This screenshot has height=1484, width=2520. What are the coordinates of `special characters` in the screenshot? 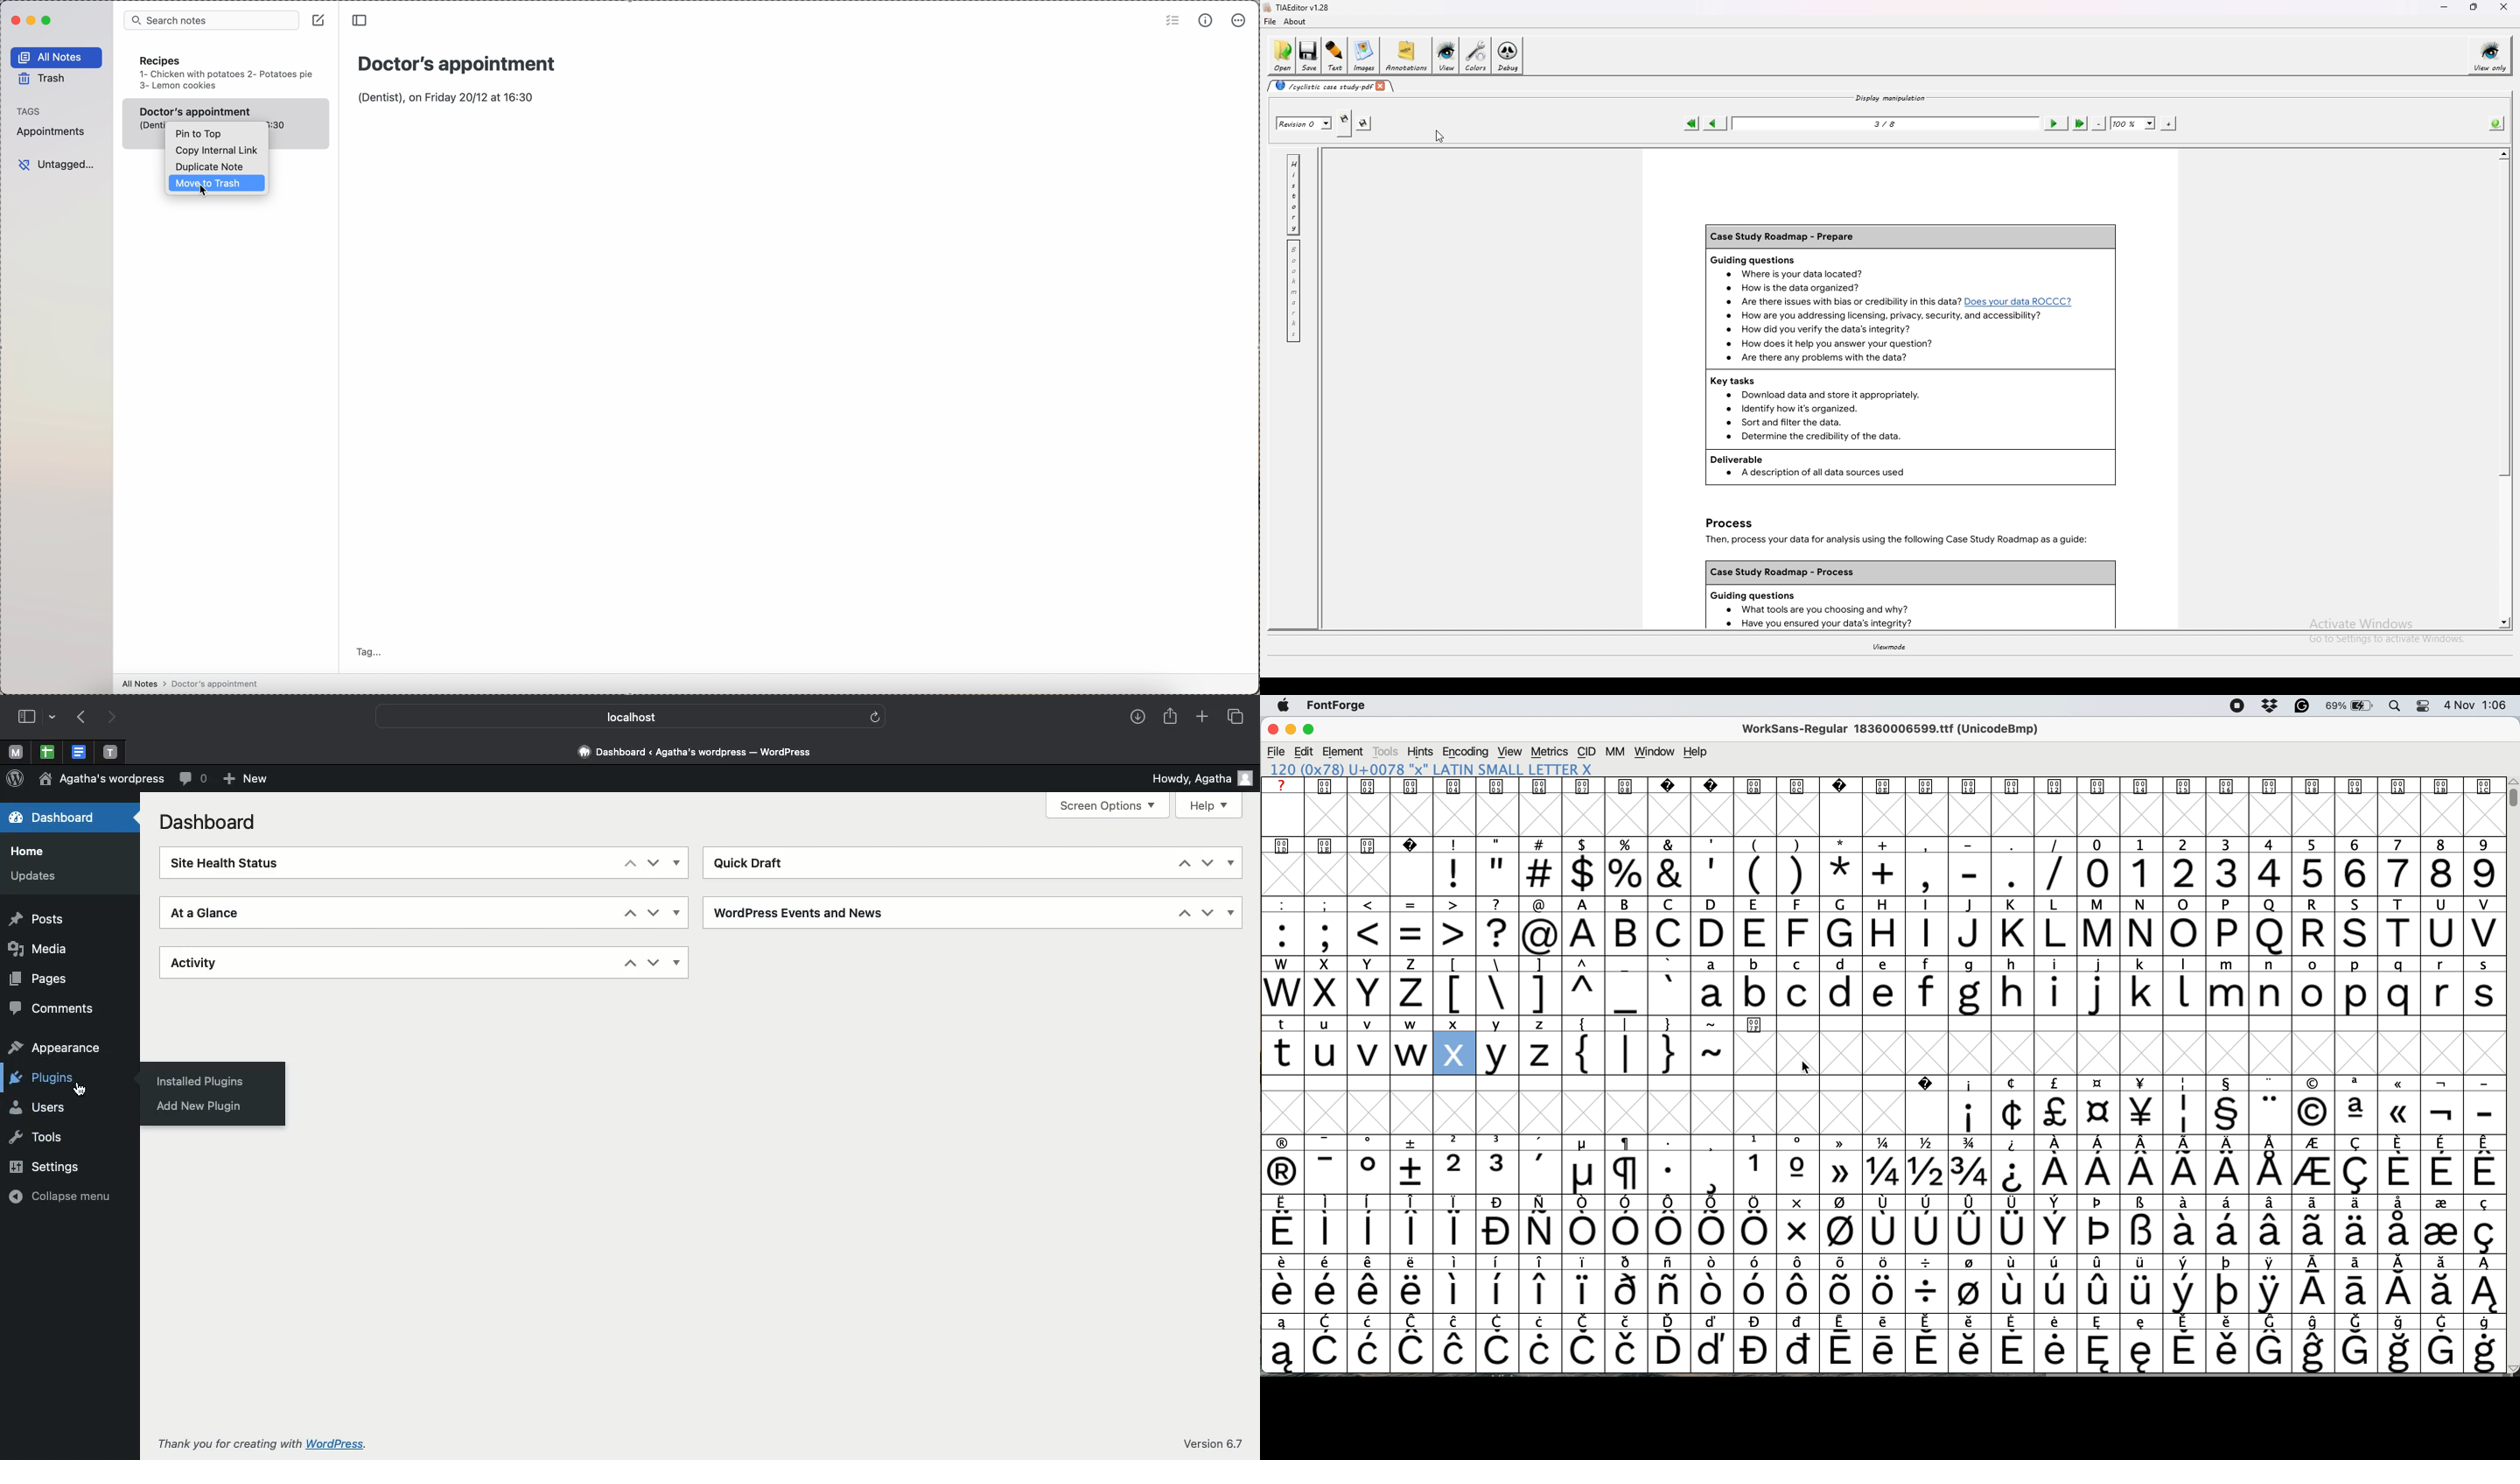 It's located at (1411, 933).